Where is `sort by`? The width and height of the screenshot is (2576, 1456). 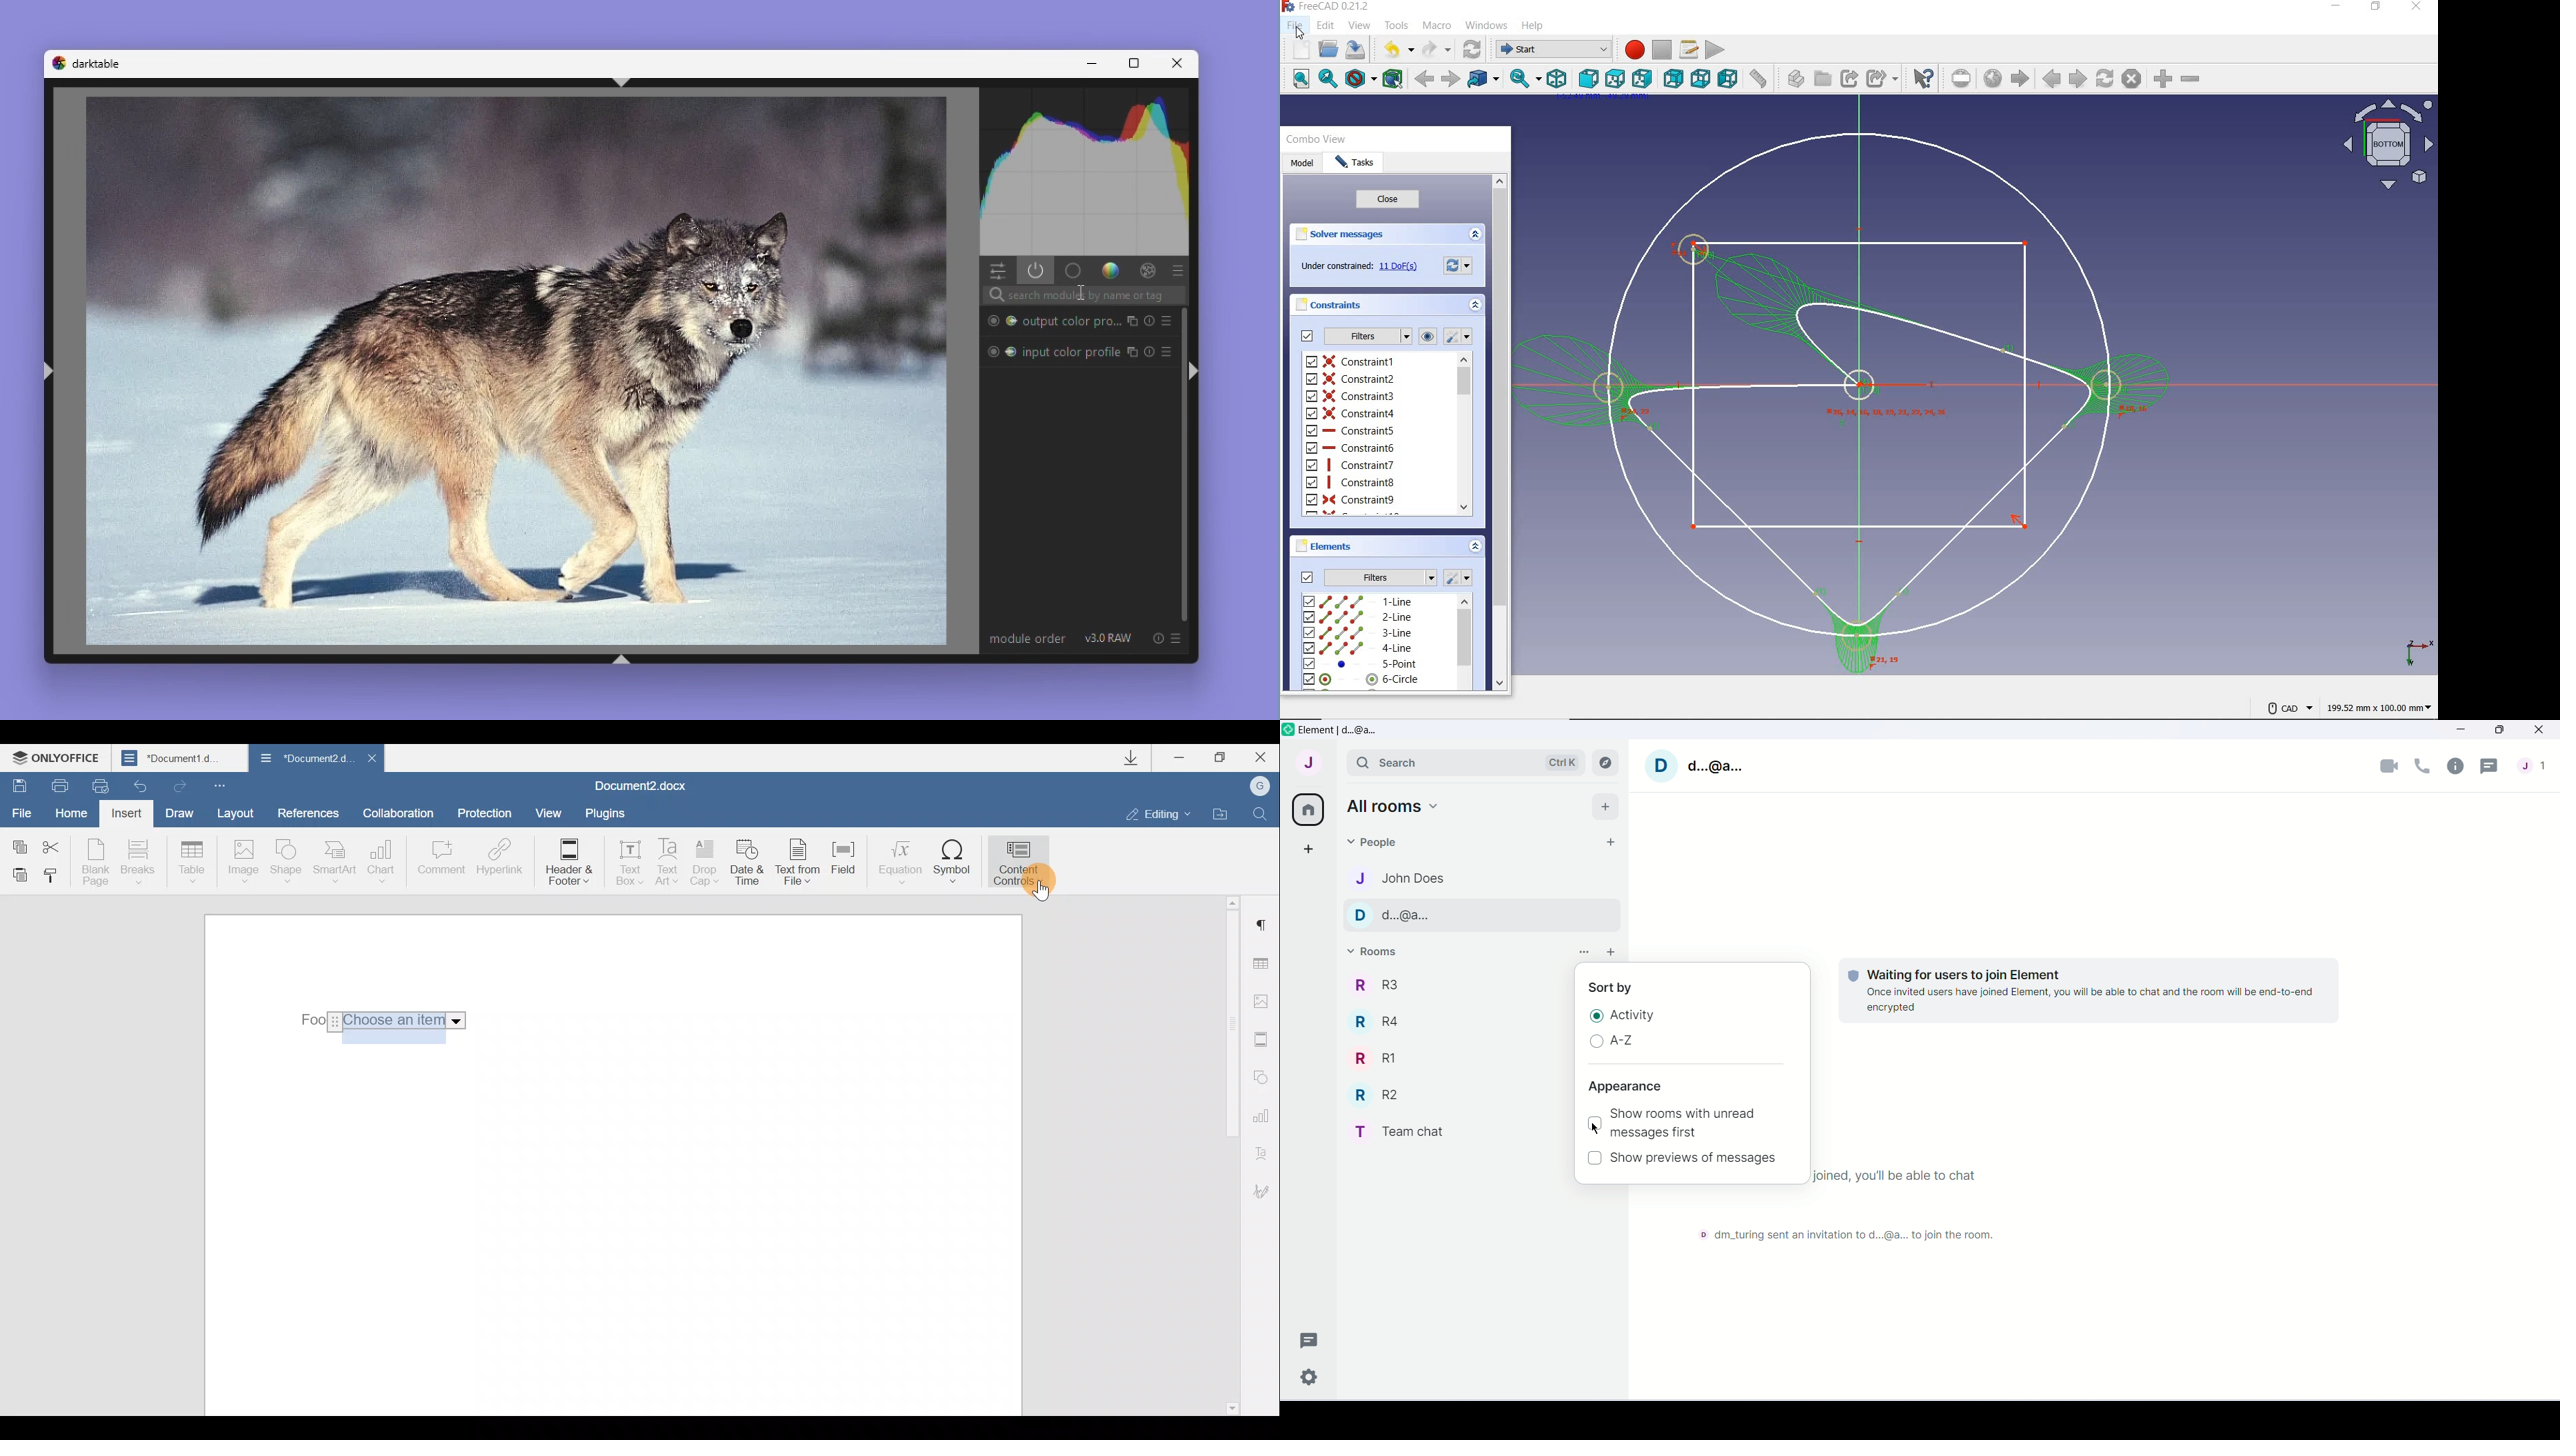 sort by is located at coordinates (1611, 988).